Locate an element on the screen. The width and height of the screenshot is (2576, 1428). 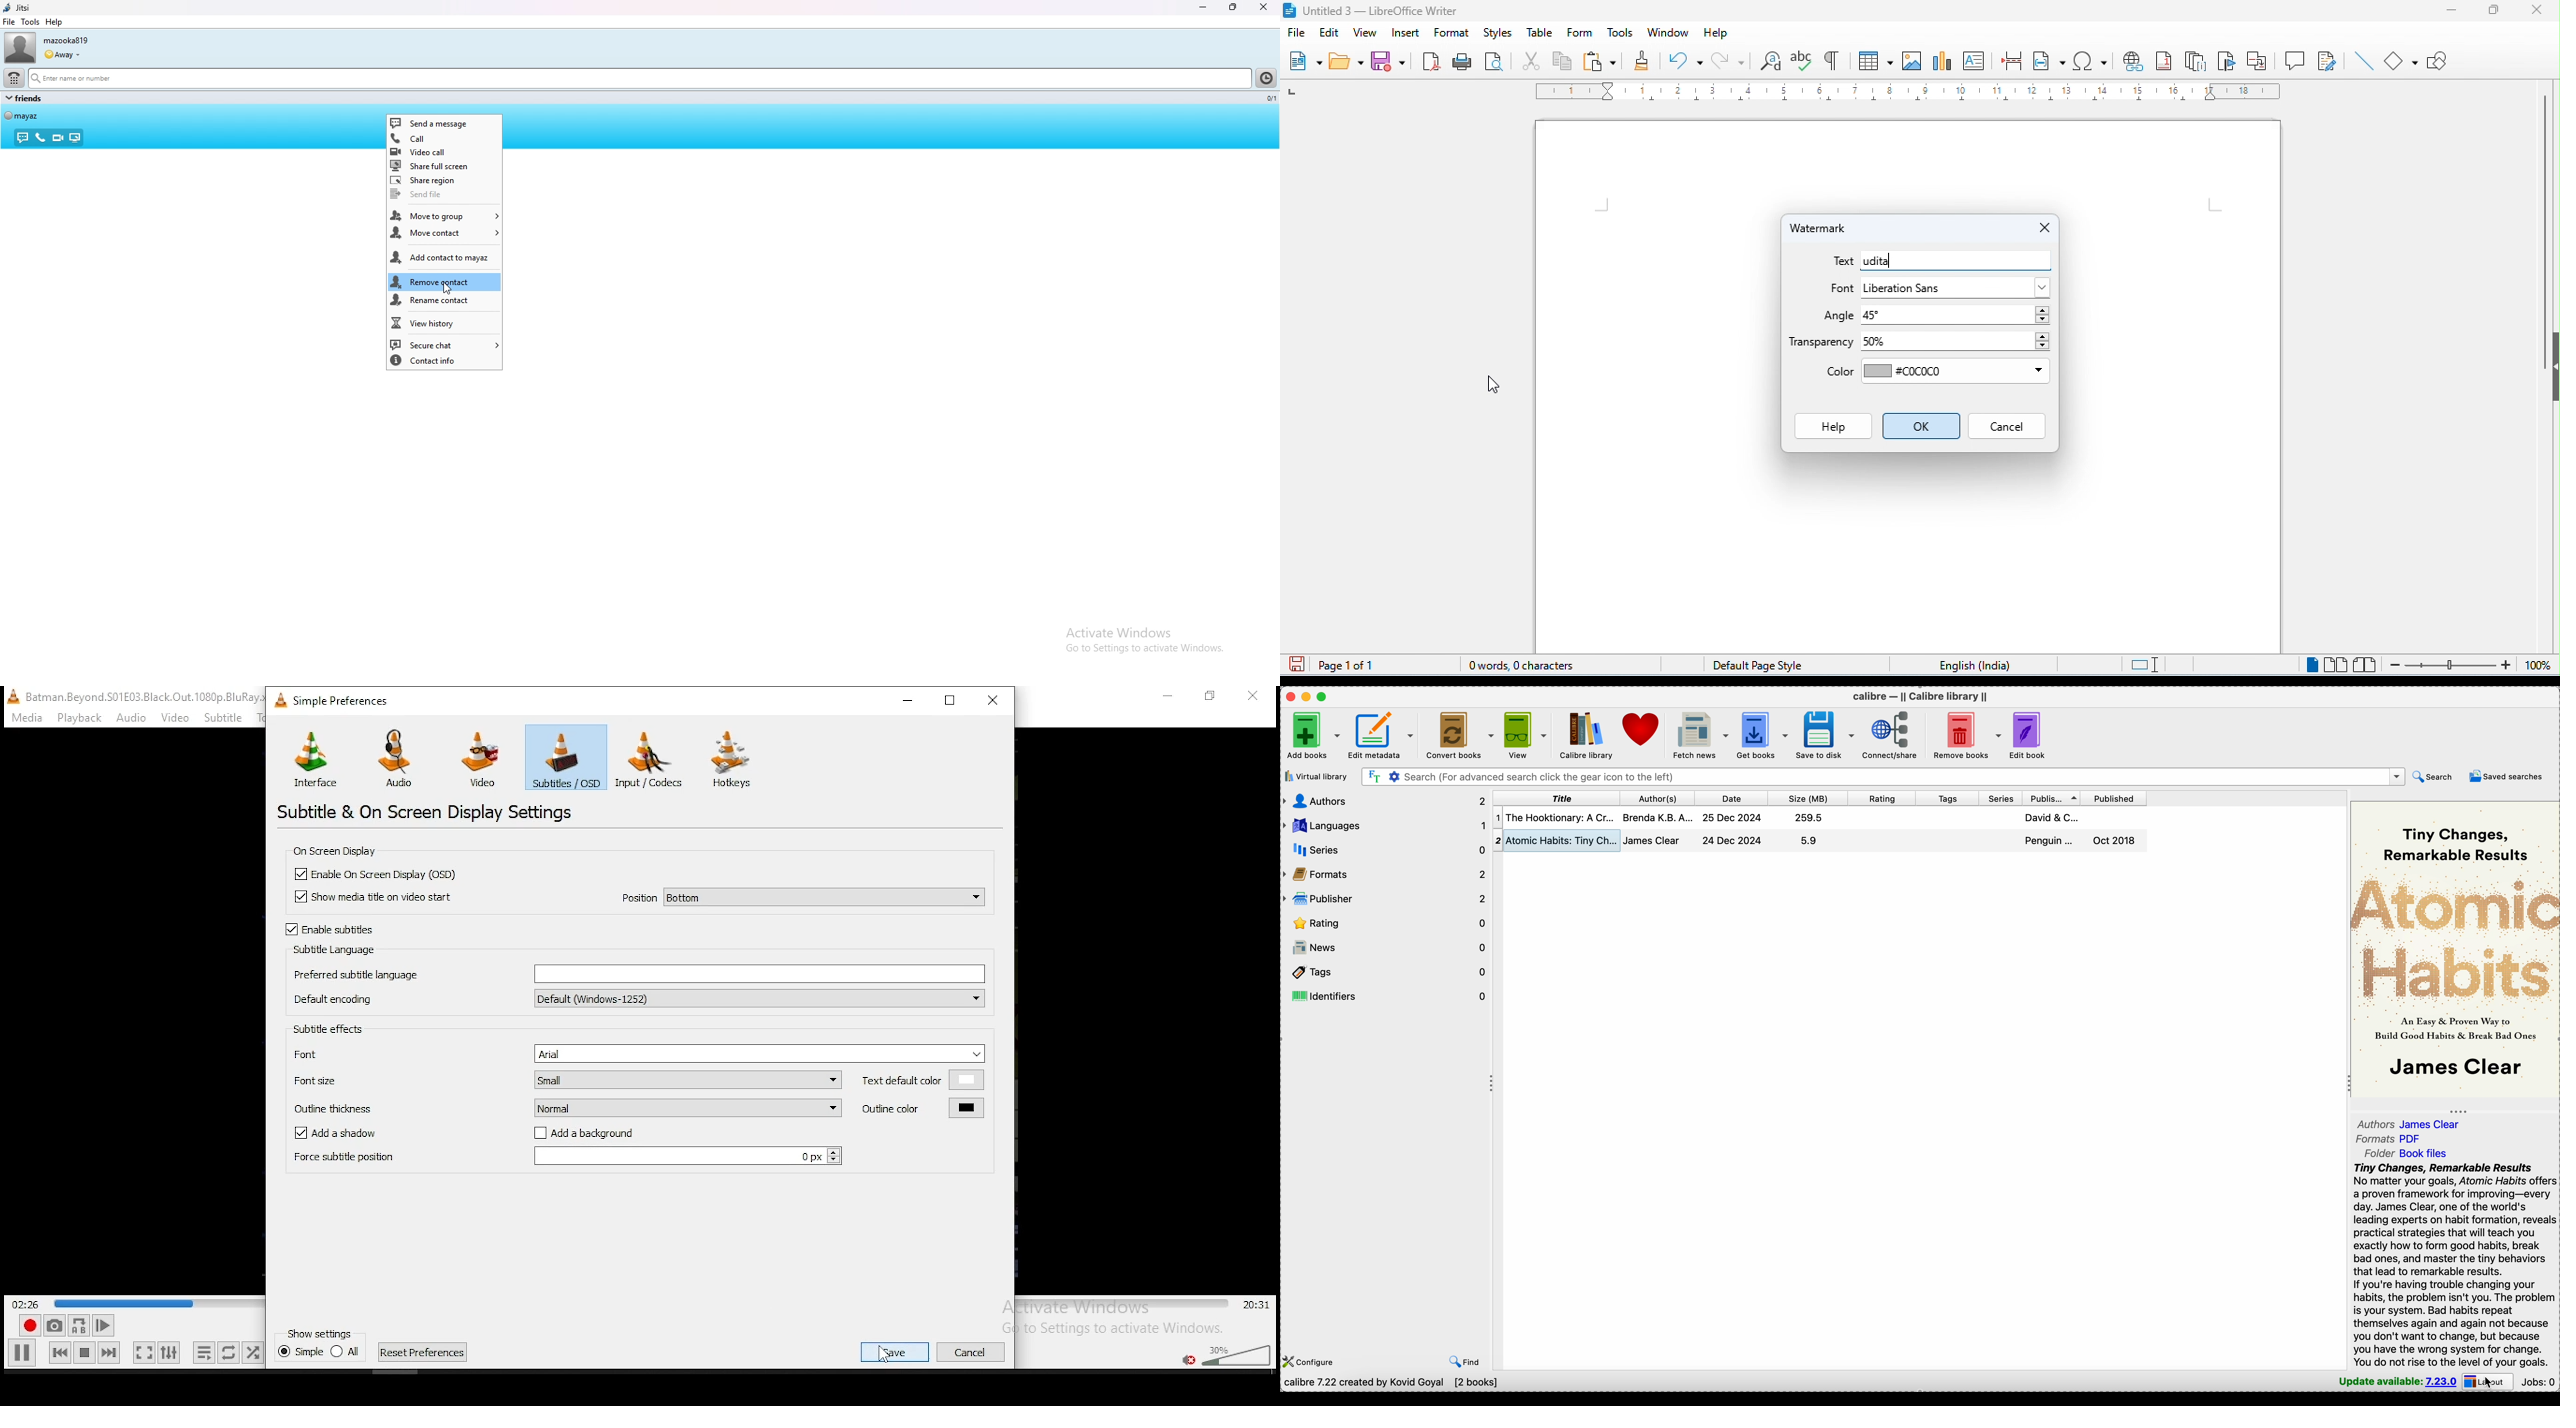
jitsi is located at coordinates (17, 8).